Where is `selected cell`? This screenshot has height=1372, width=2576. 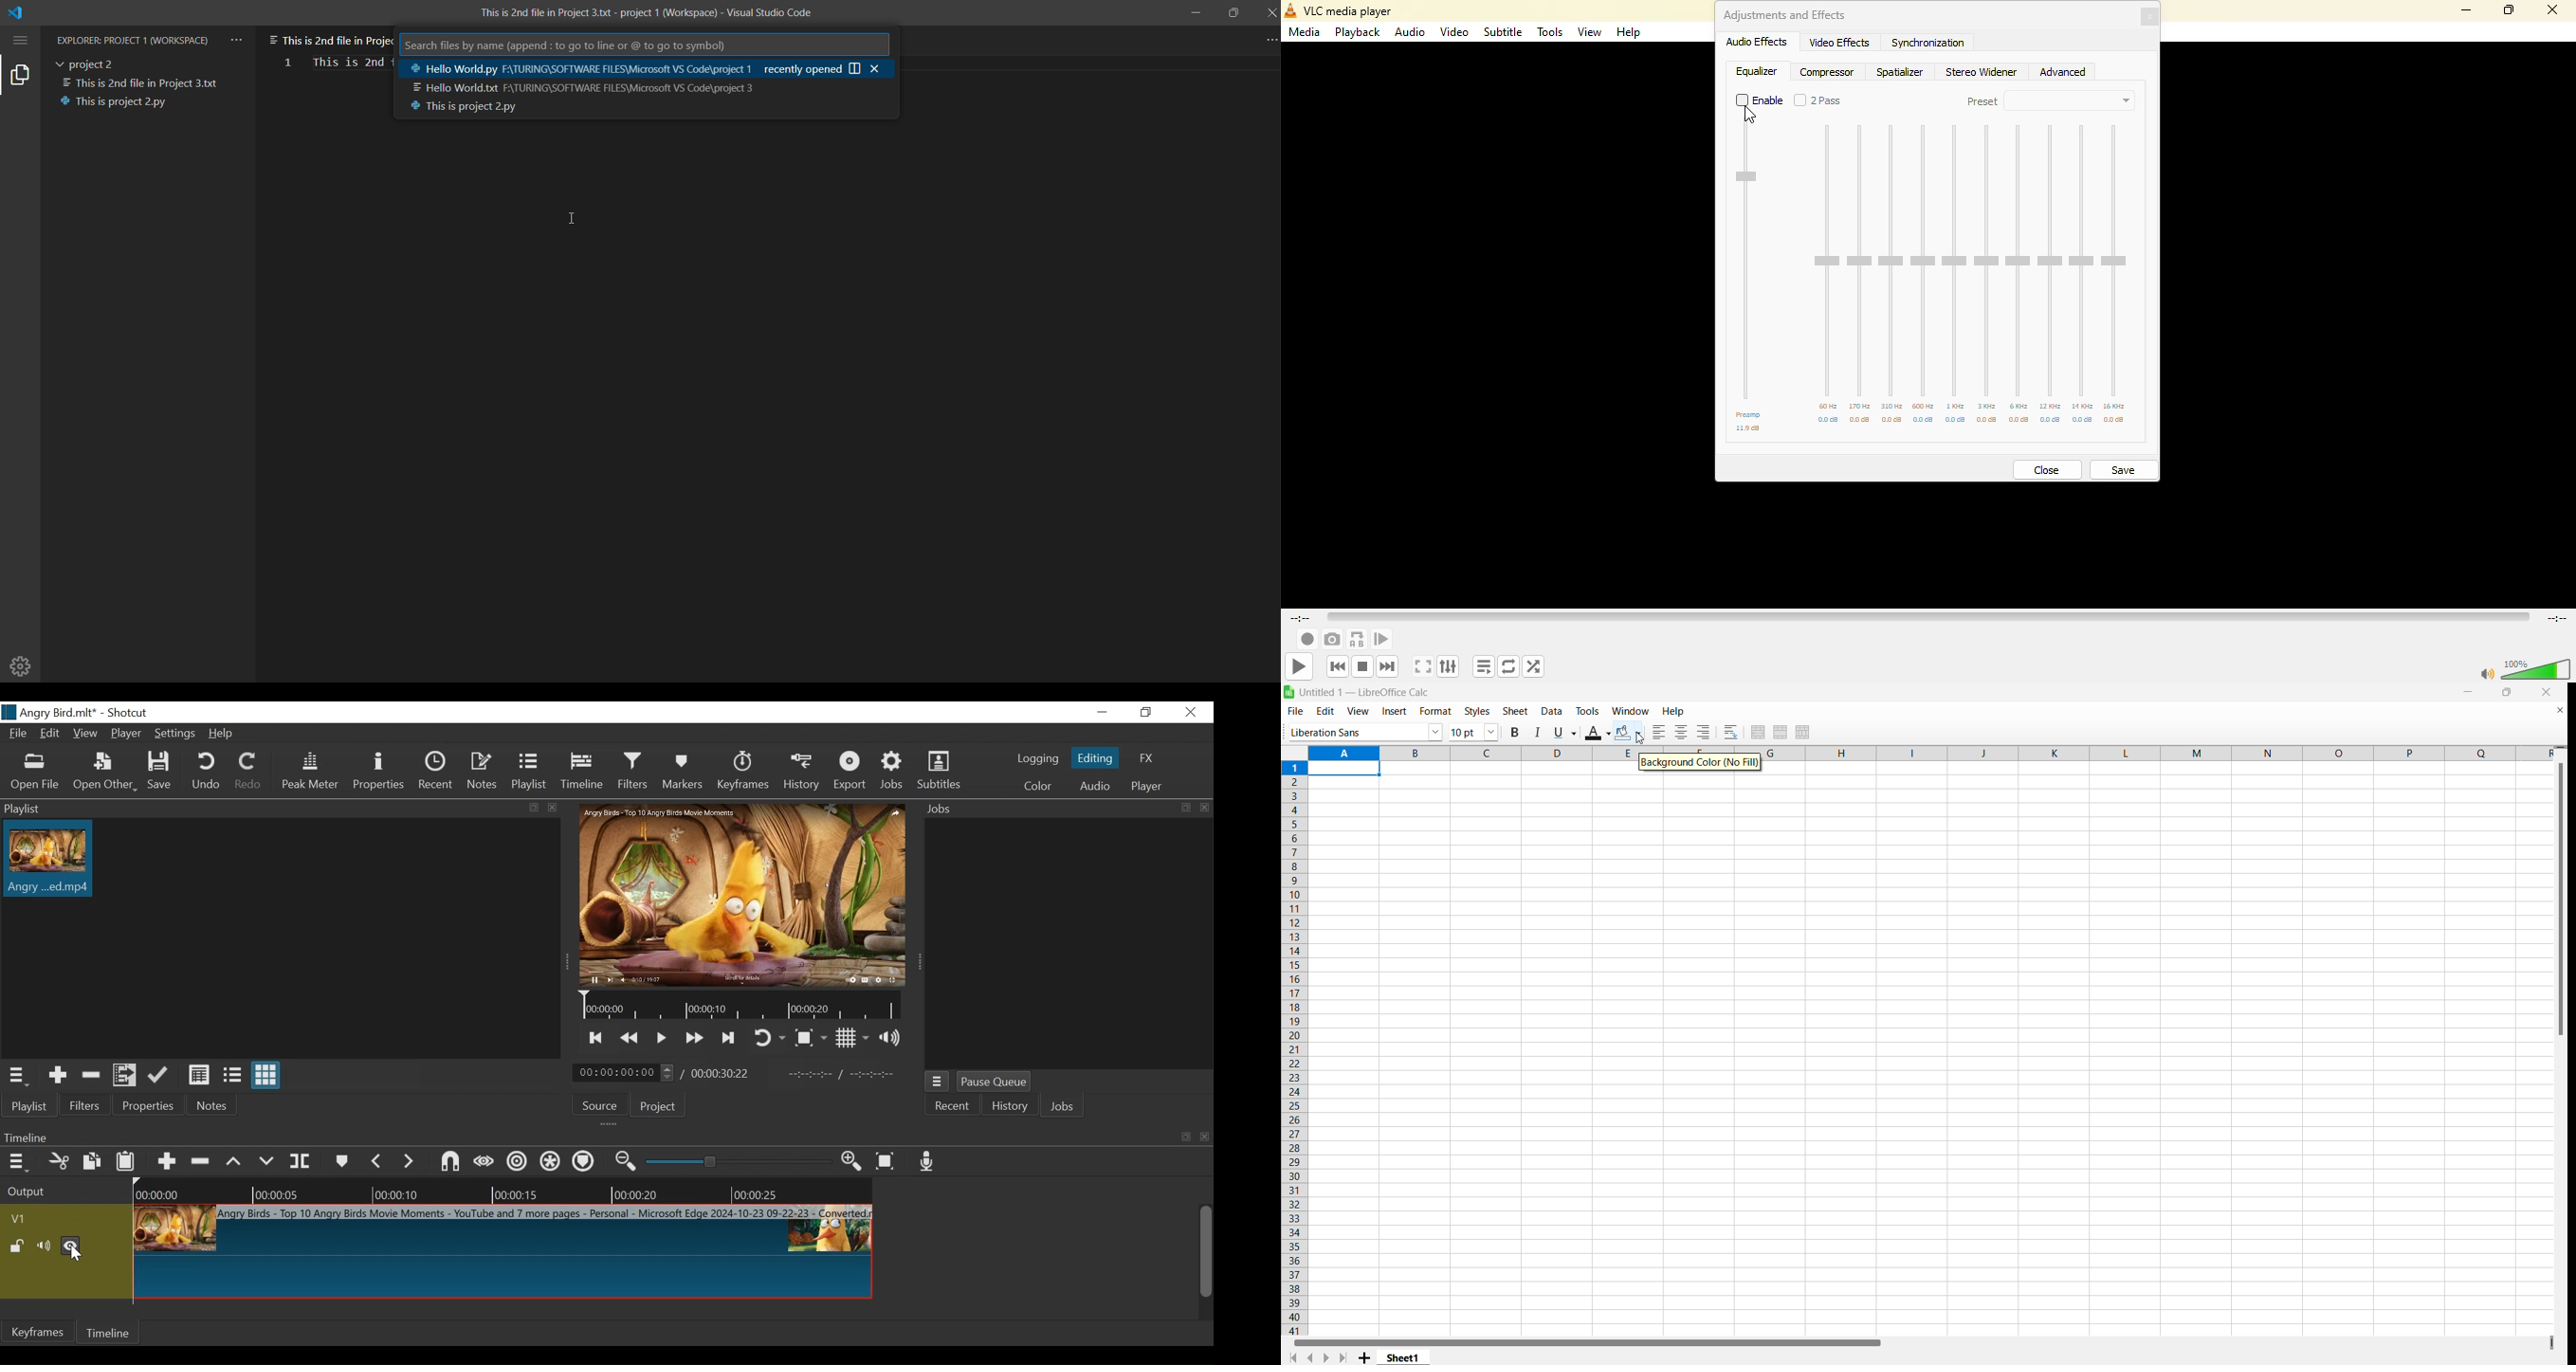 selected cell is located at coordinates (1349, 770).